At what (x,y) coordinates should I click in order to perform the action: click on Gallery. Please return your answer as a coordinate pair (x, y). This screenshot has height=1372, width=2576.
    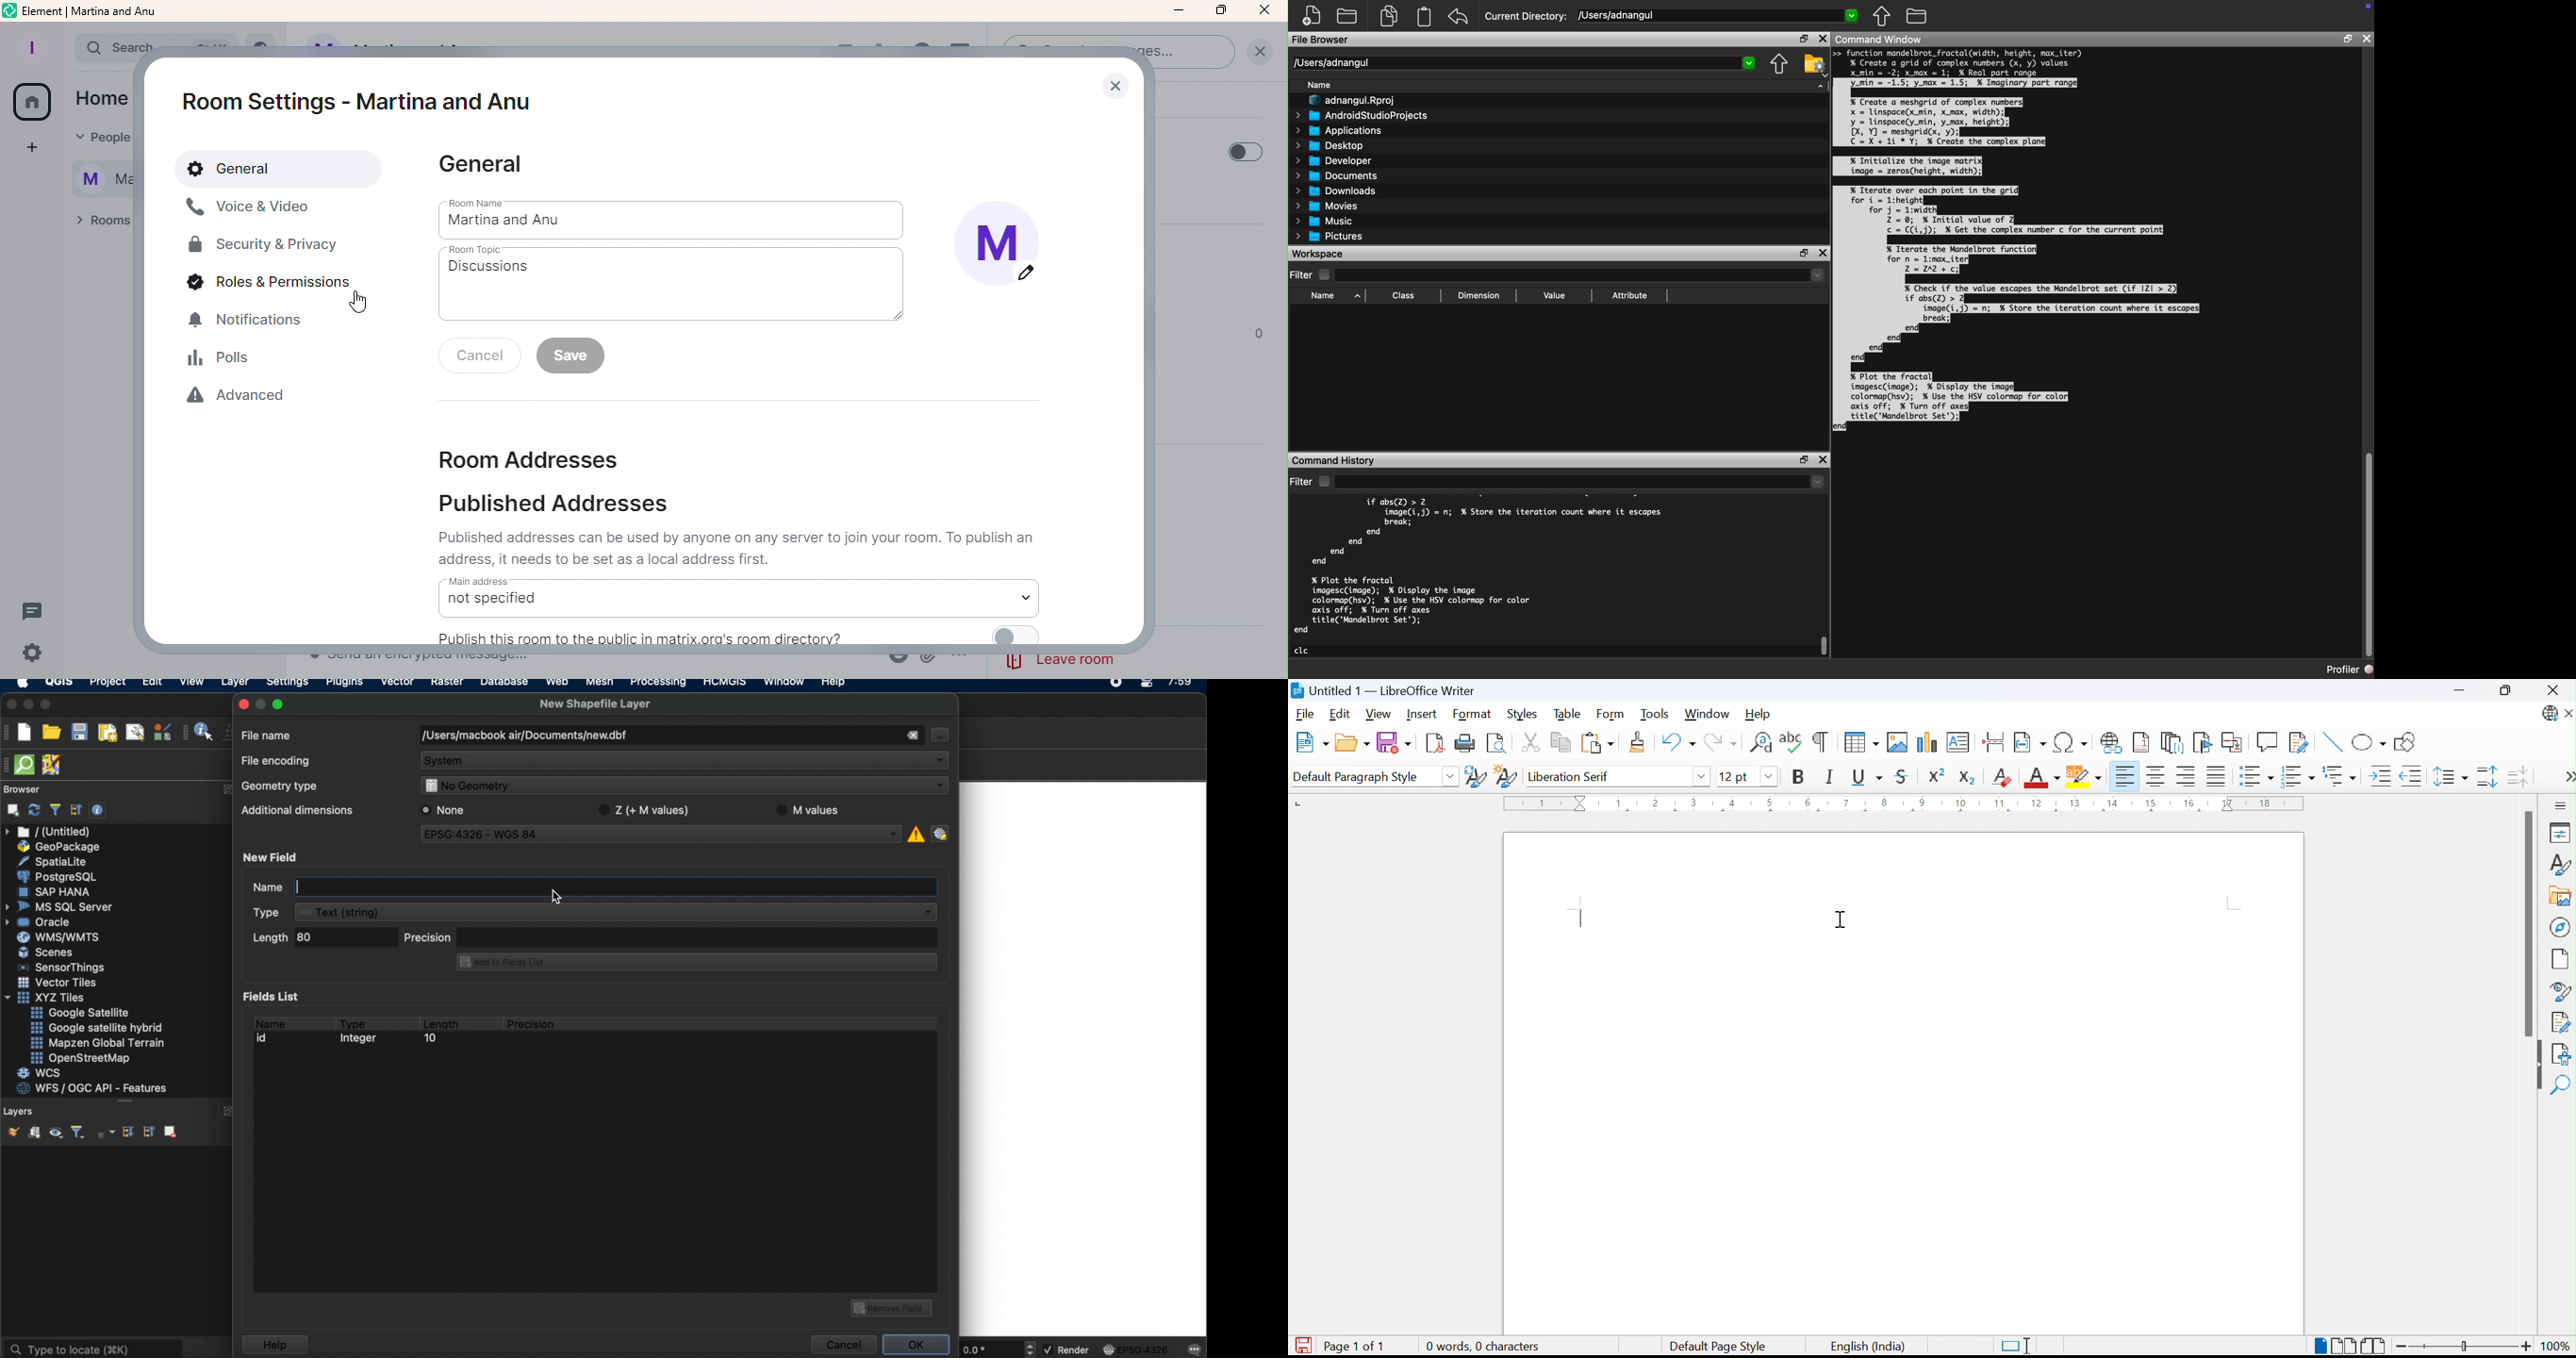
    Looking at the image, I should click on (2560, 896).